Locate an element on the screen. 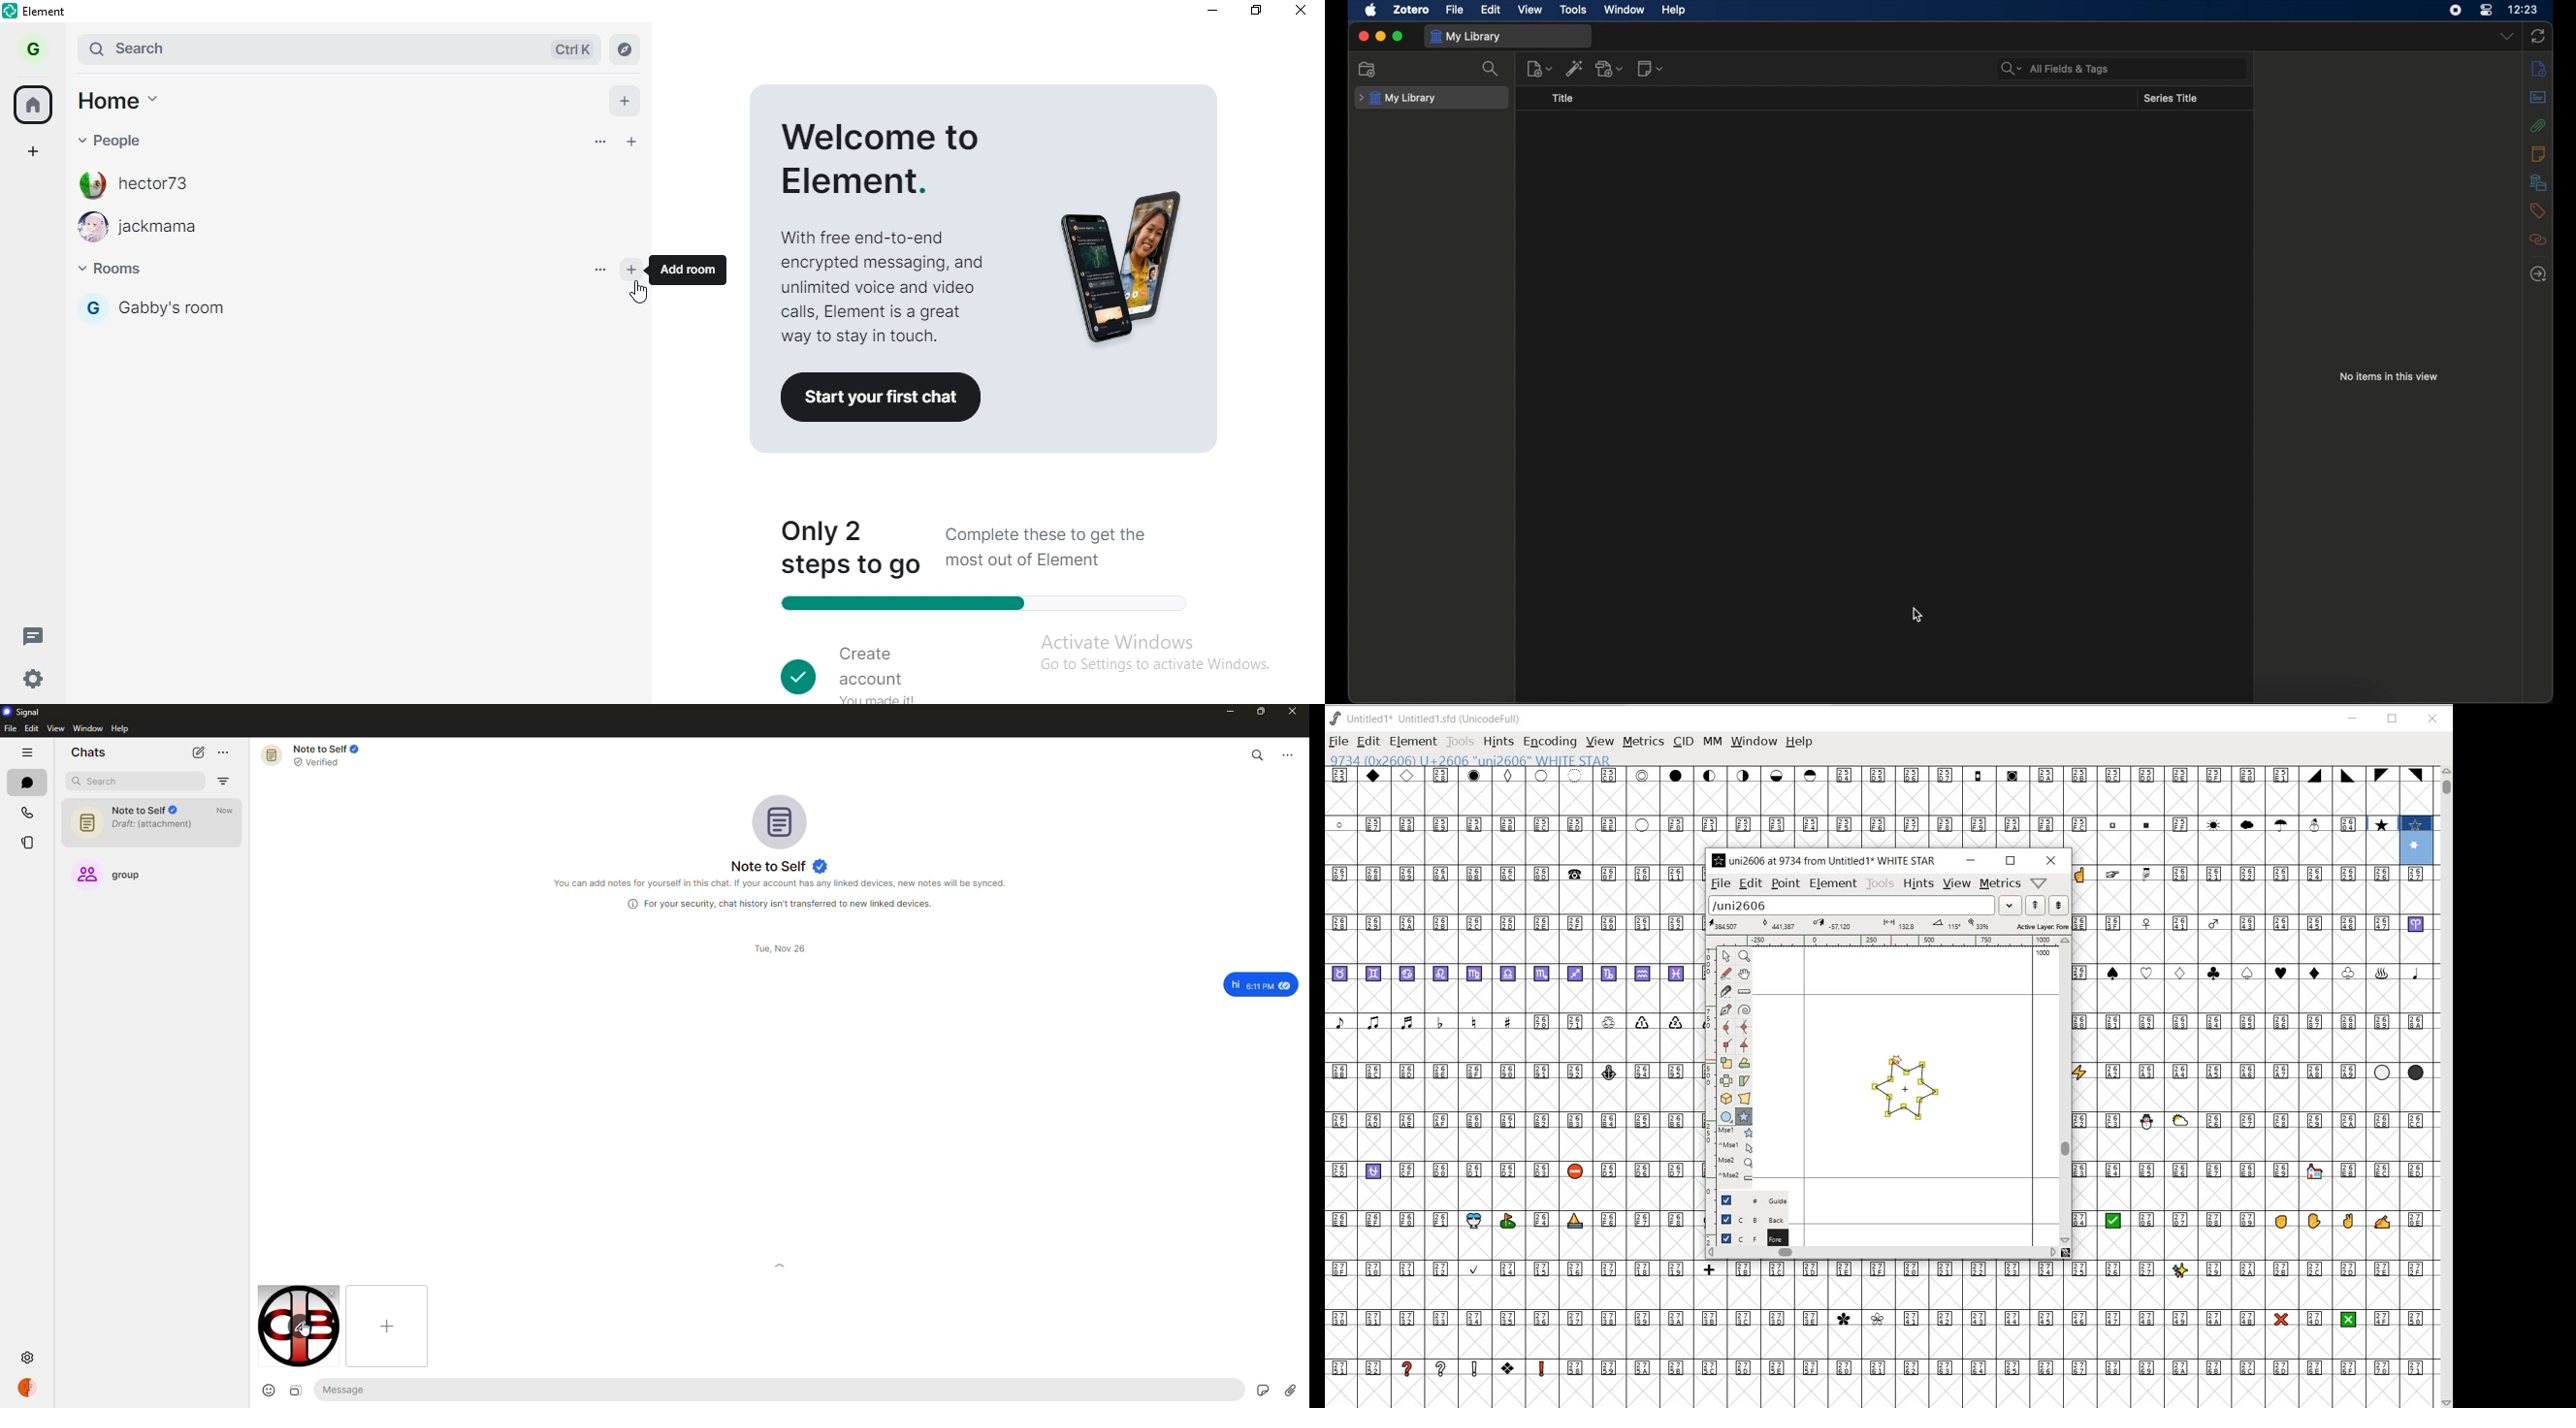  MAGNIFY is located at coordinates (1744, 957).